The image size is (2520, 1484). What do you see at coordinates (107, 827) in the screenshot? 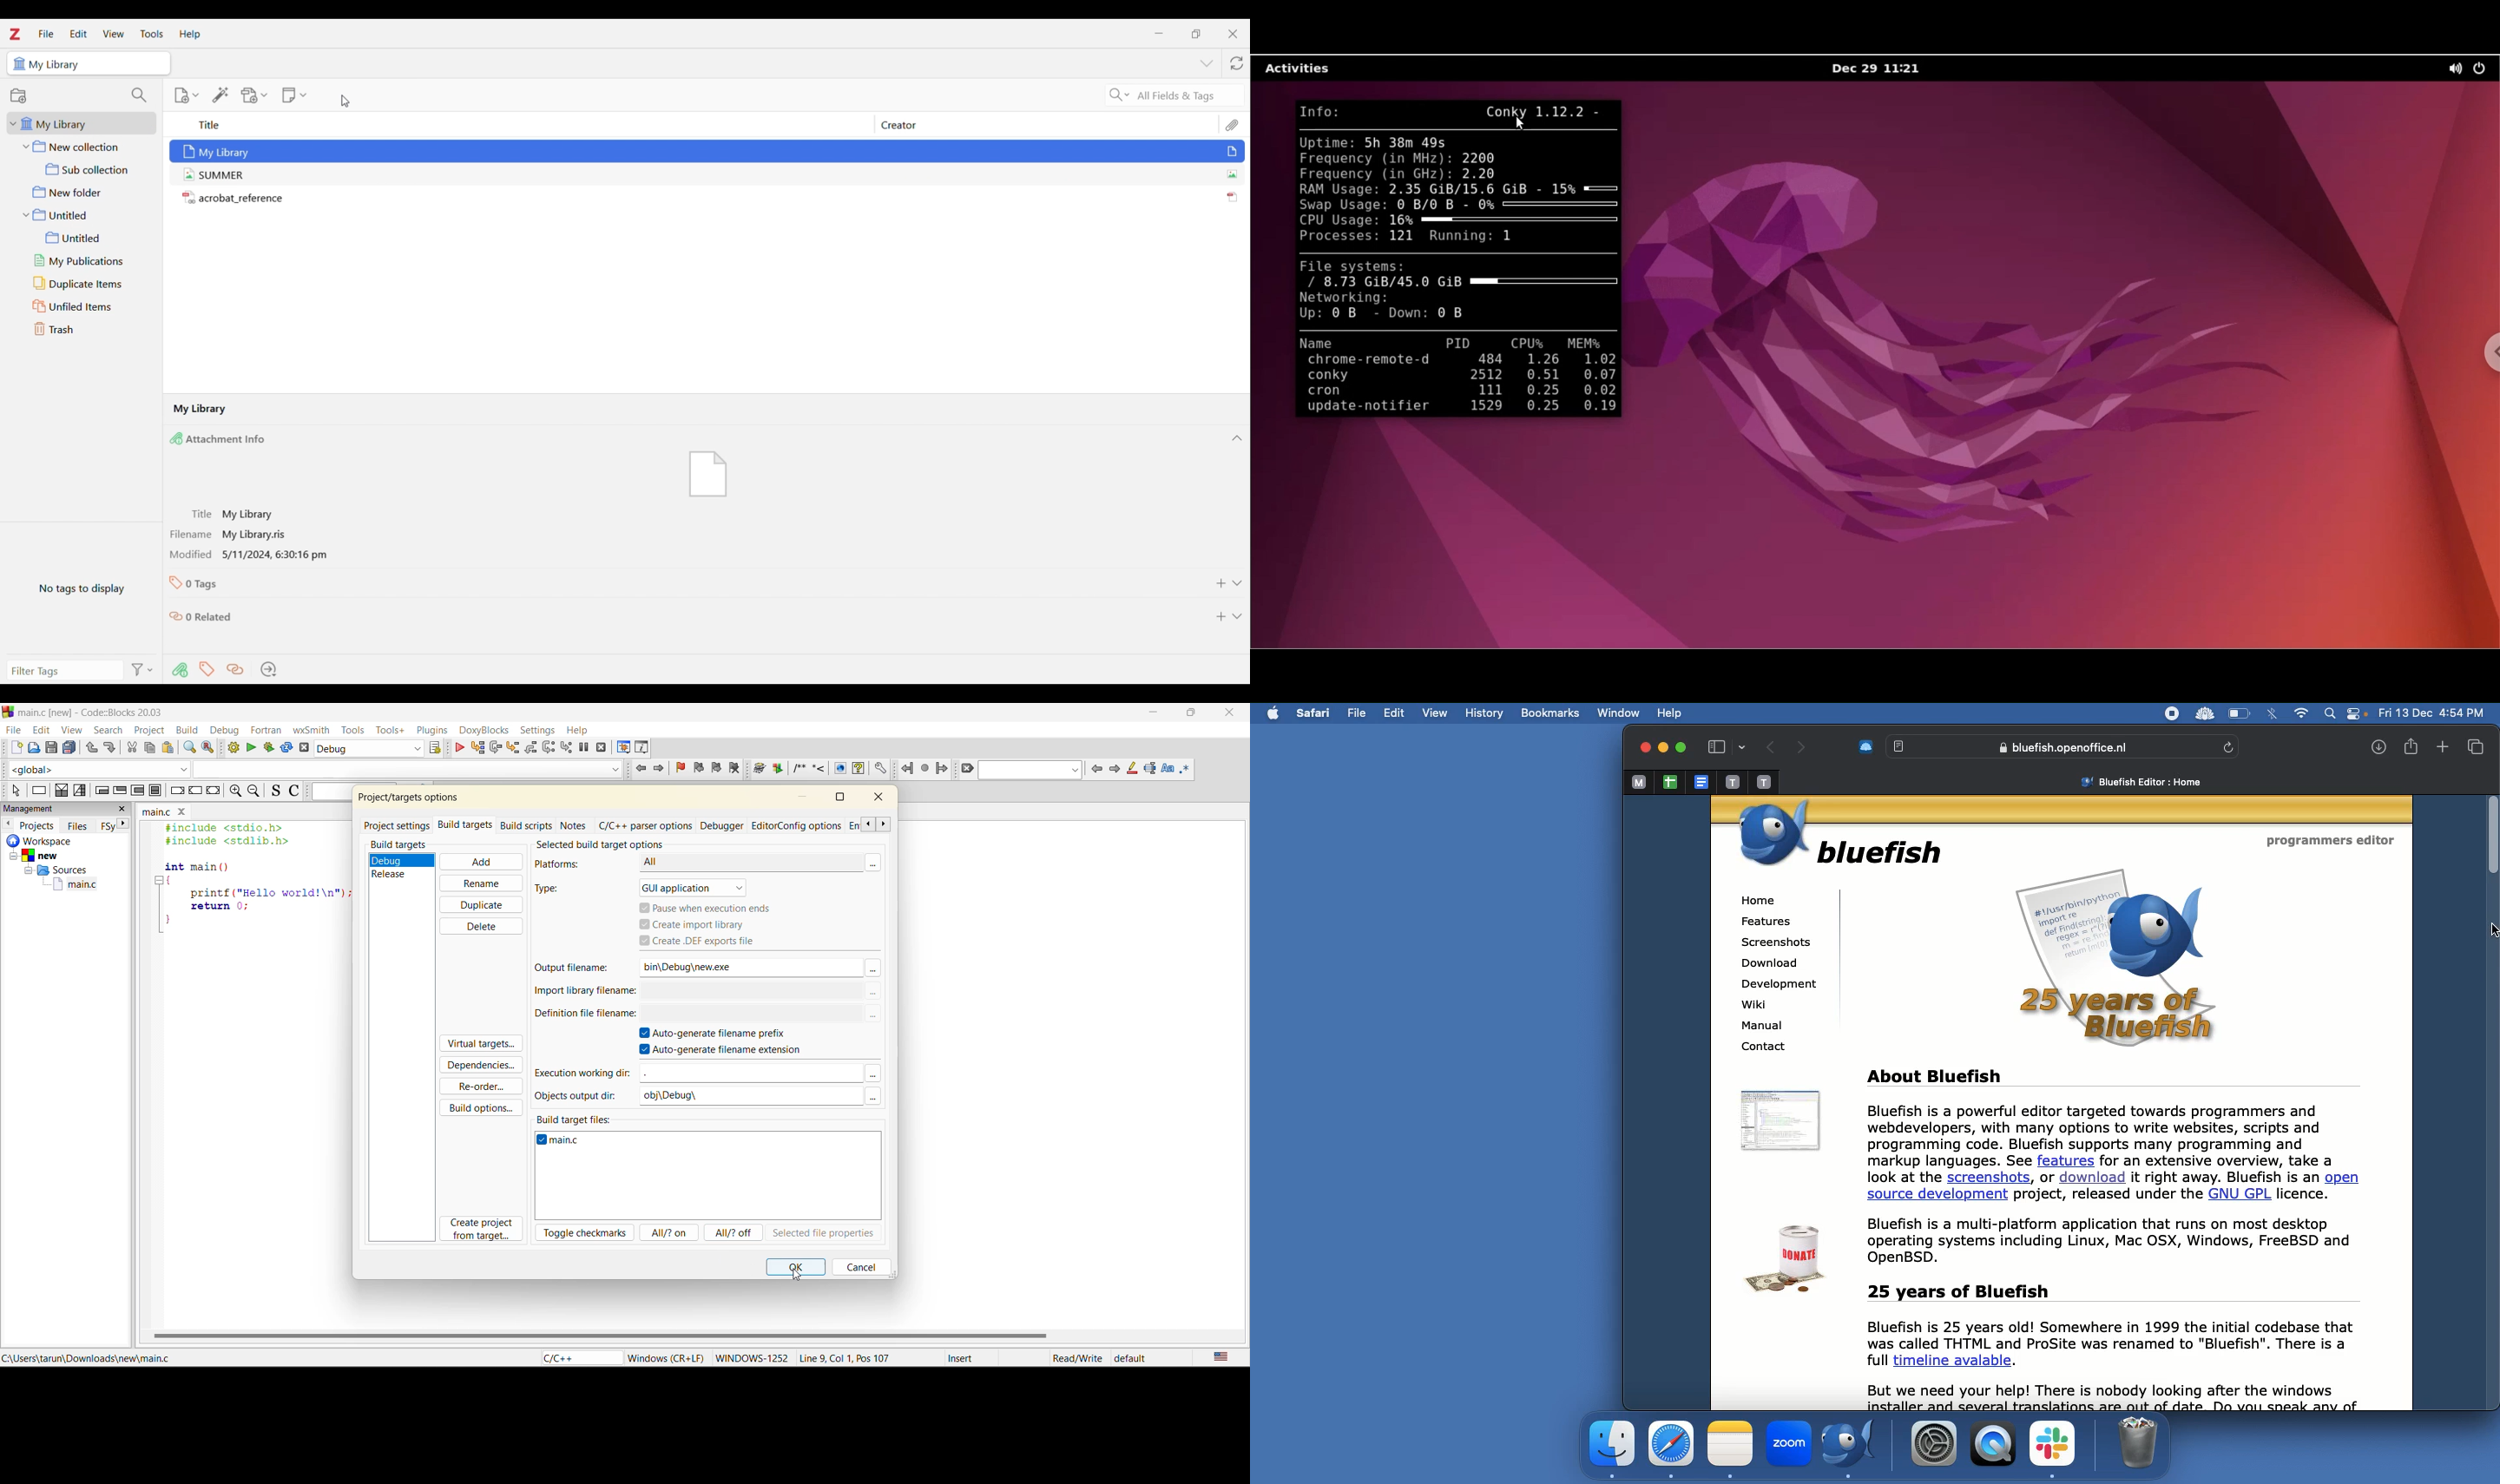
I see `` at bounding box center [107, 827].